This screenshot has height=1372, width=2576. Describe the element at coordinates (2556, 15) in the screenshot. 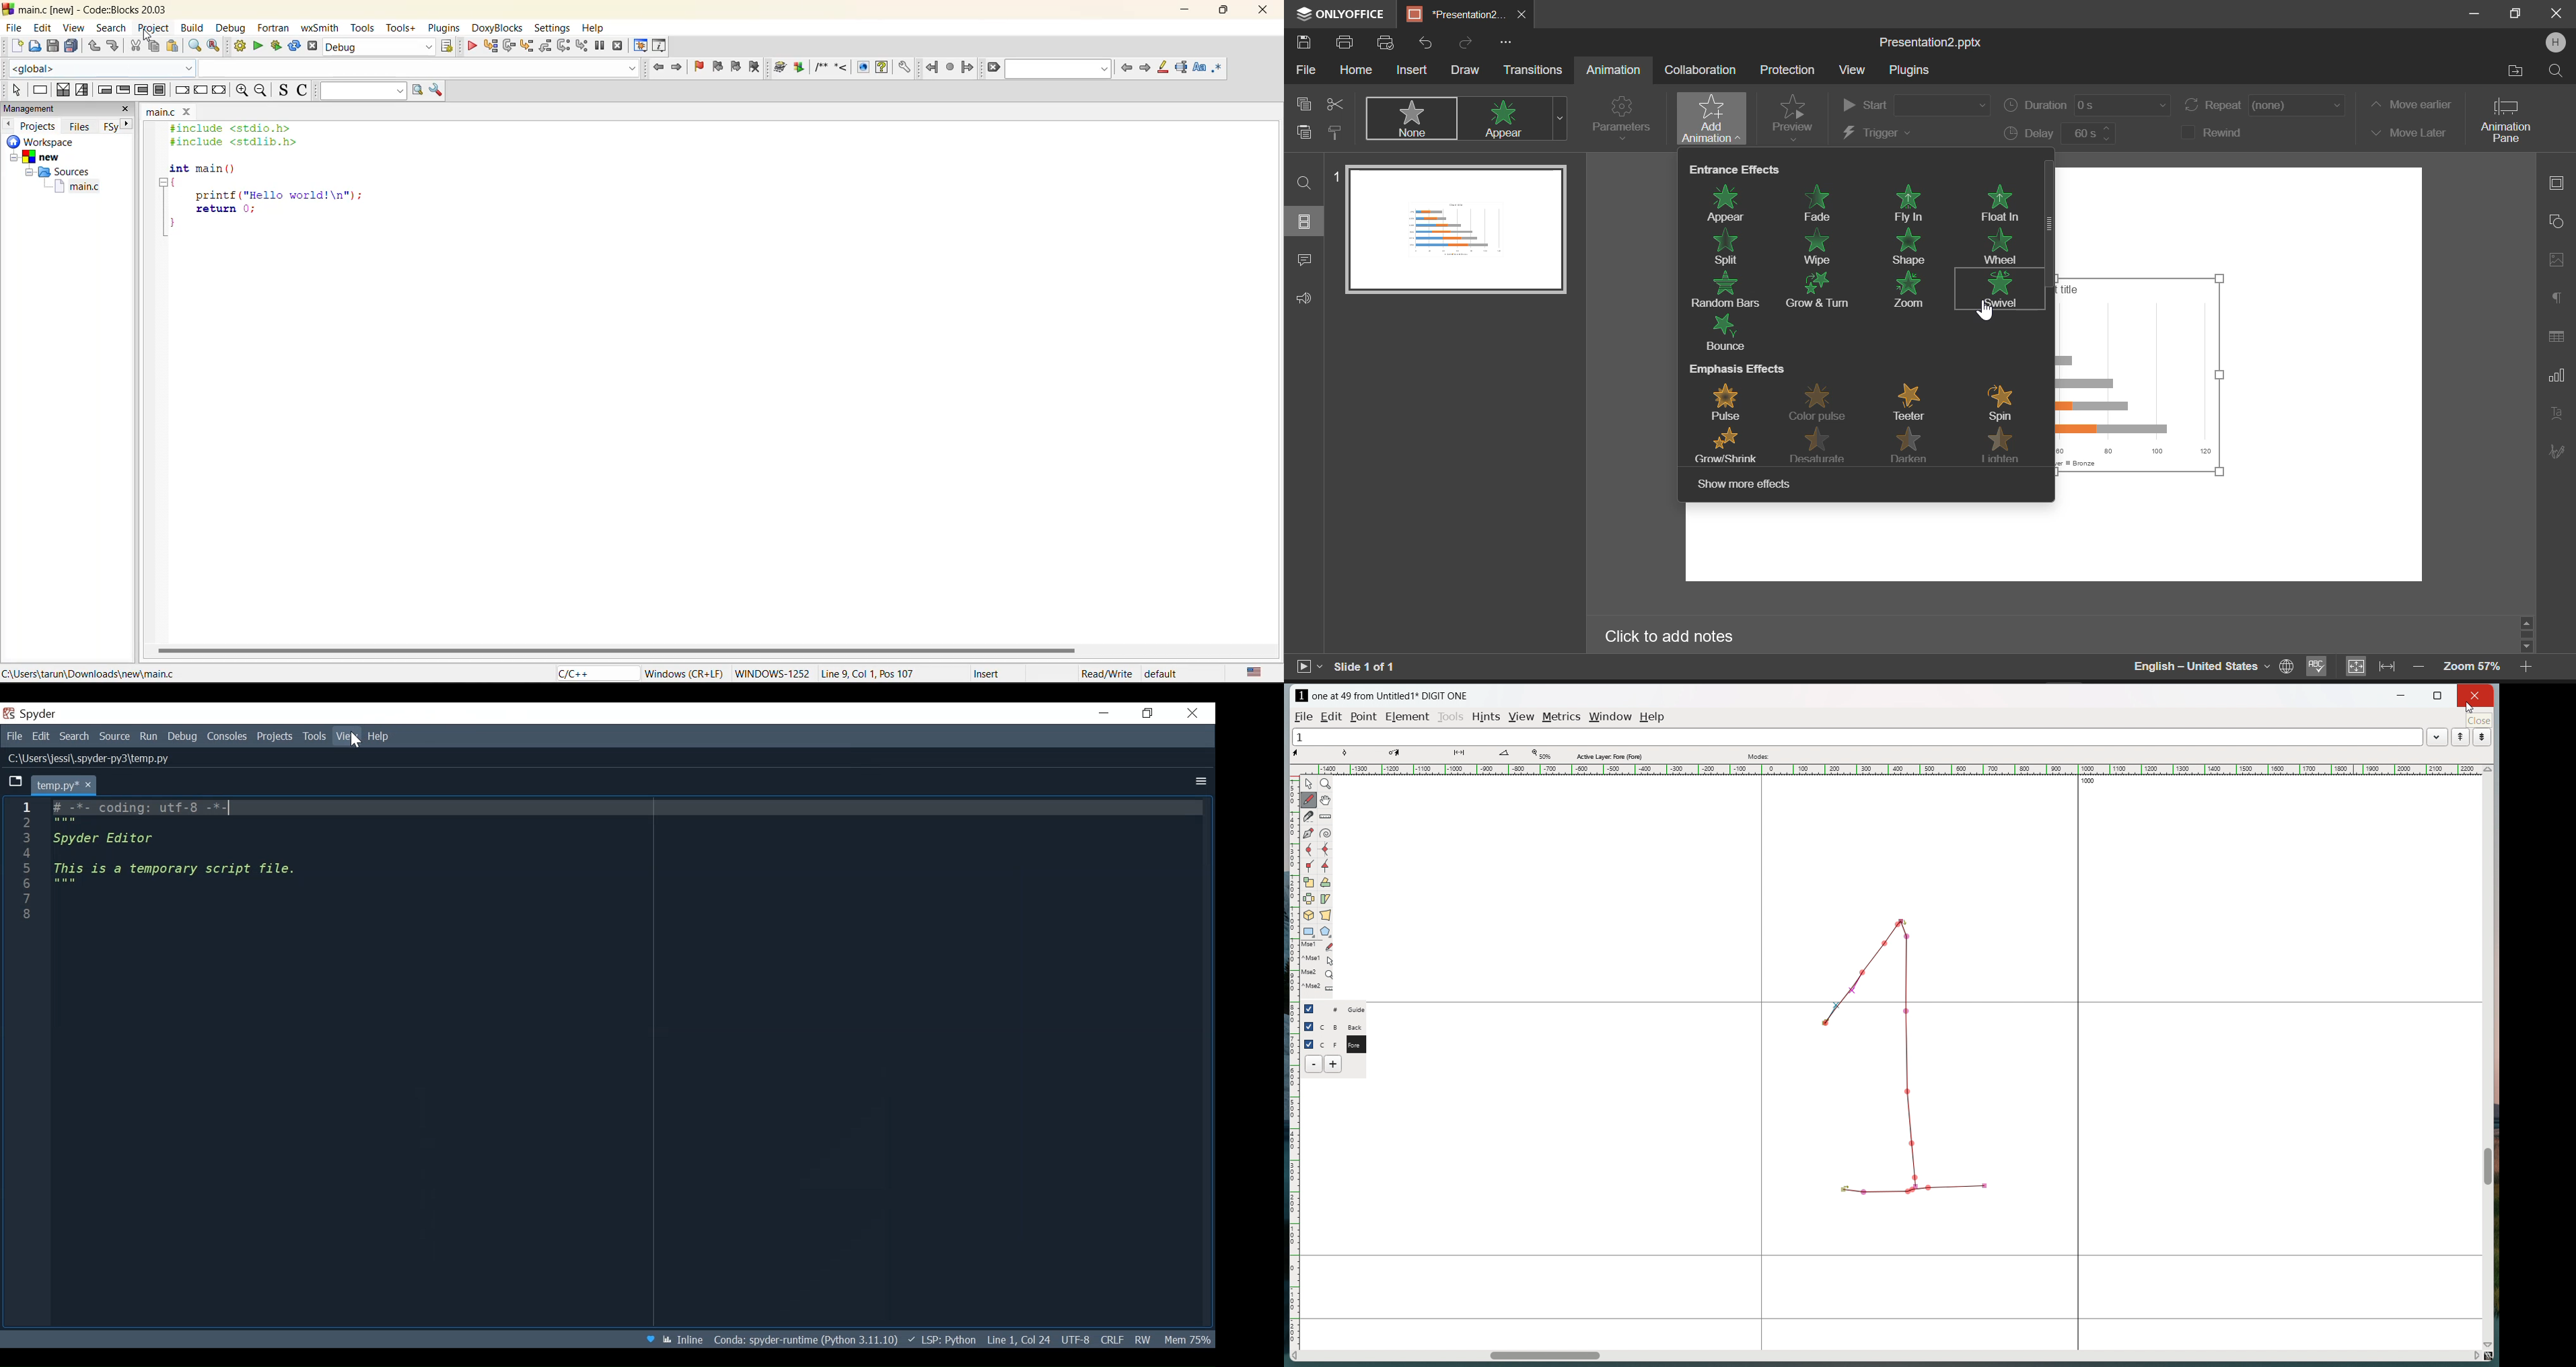

I see `Close` at that location.